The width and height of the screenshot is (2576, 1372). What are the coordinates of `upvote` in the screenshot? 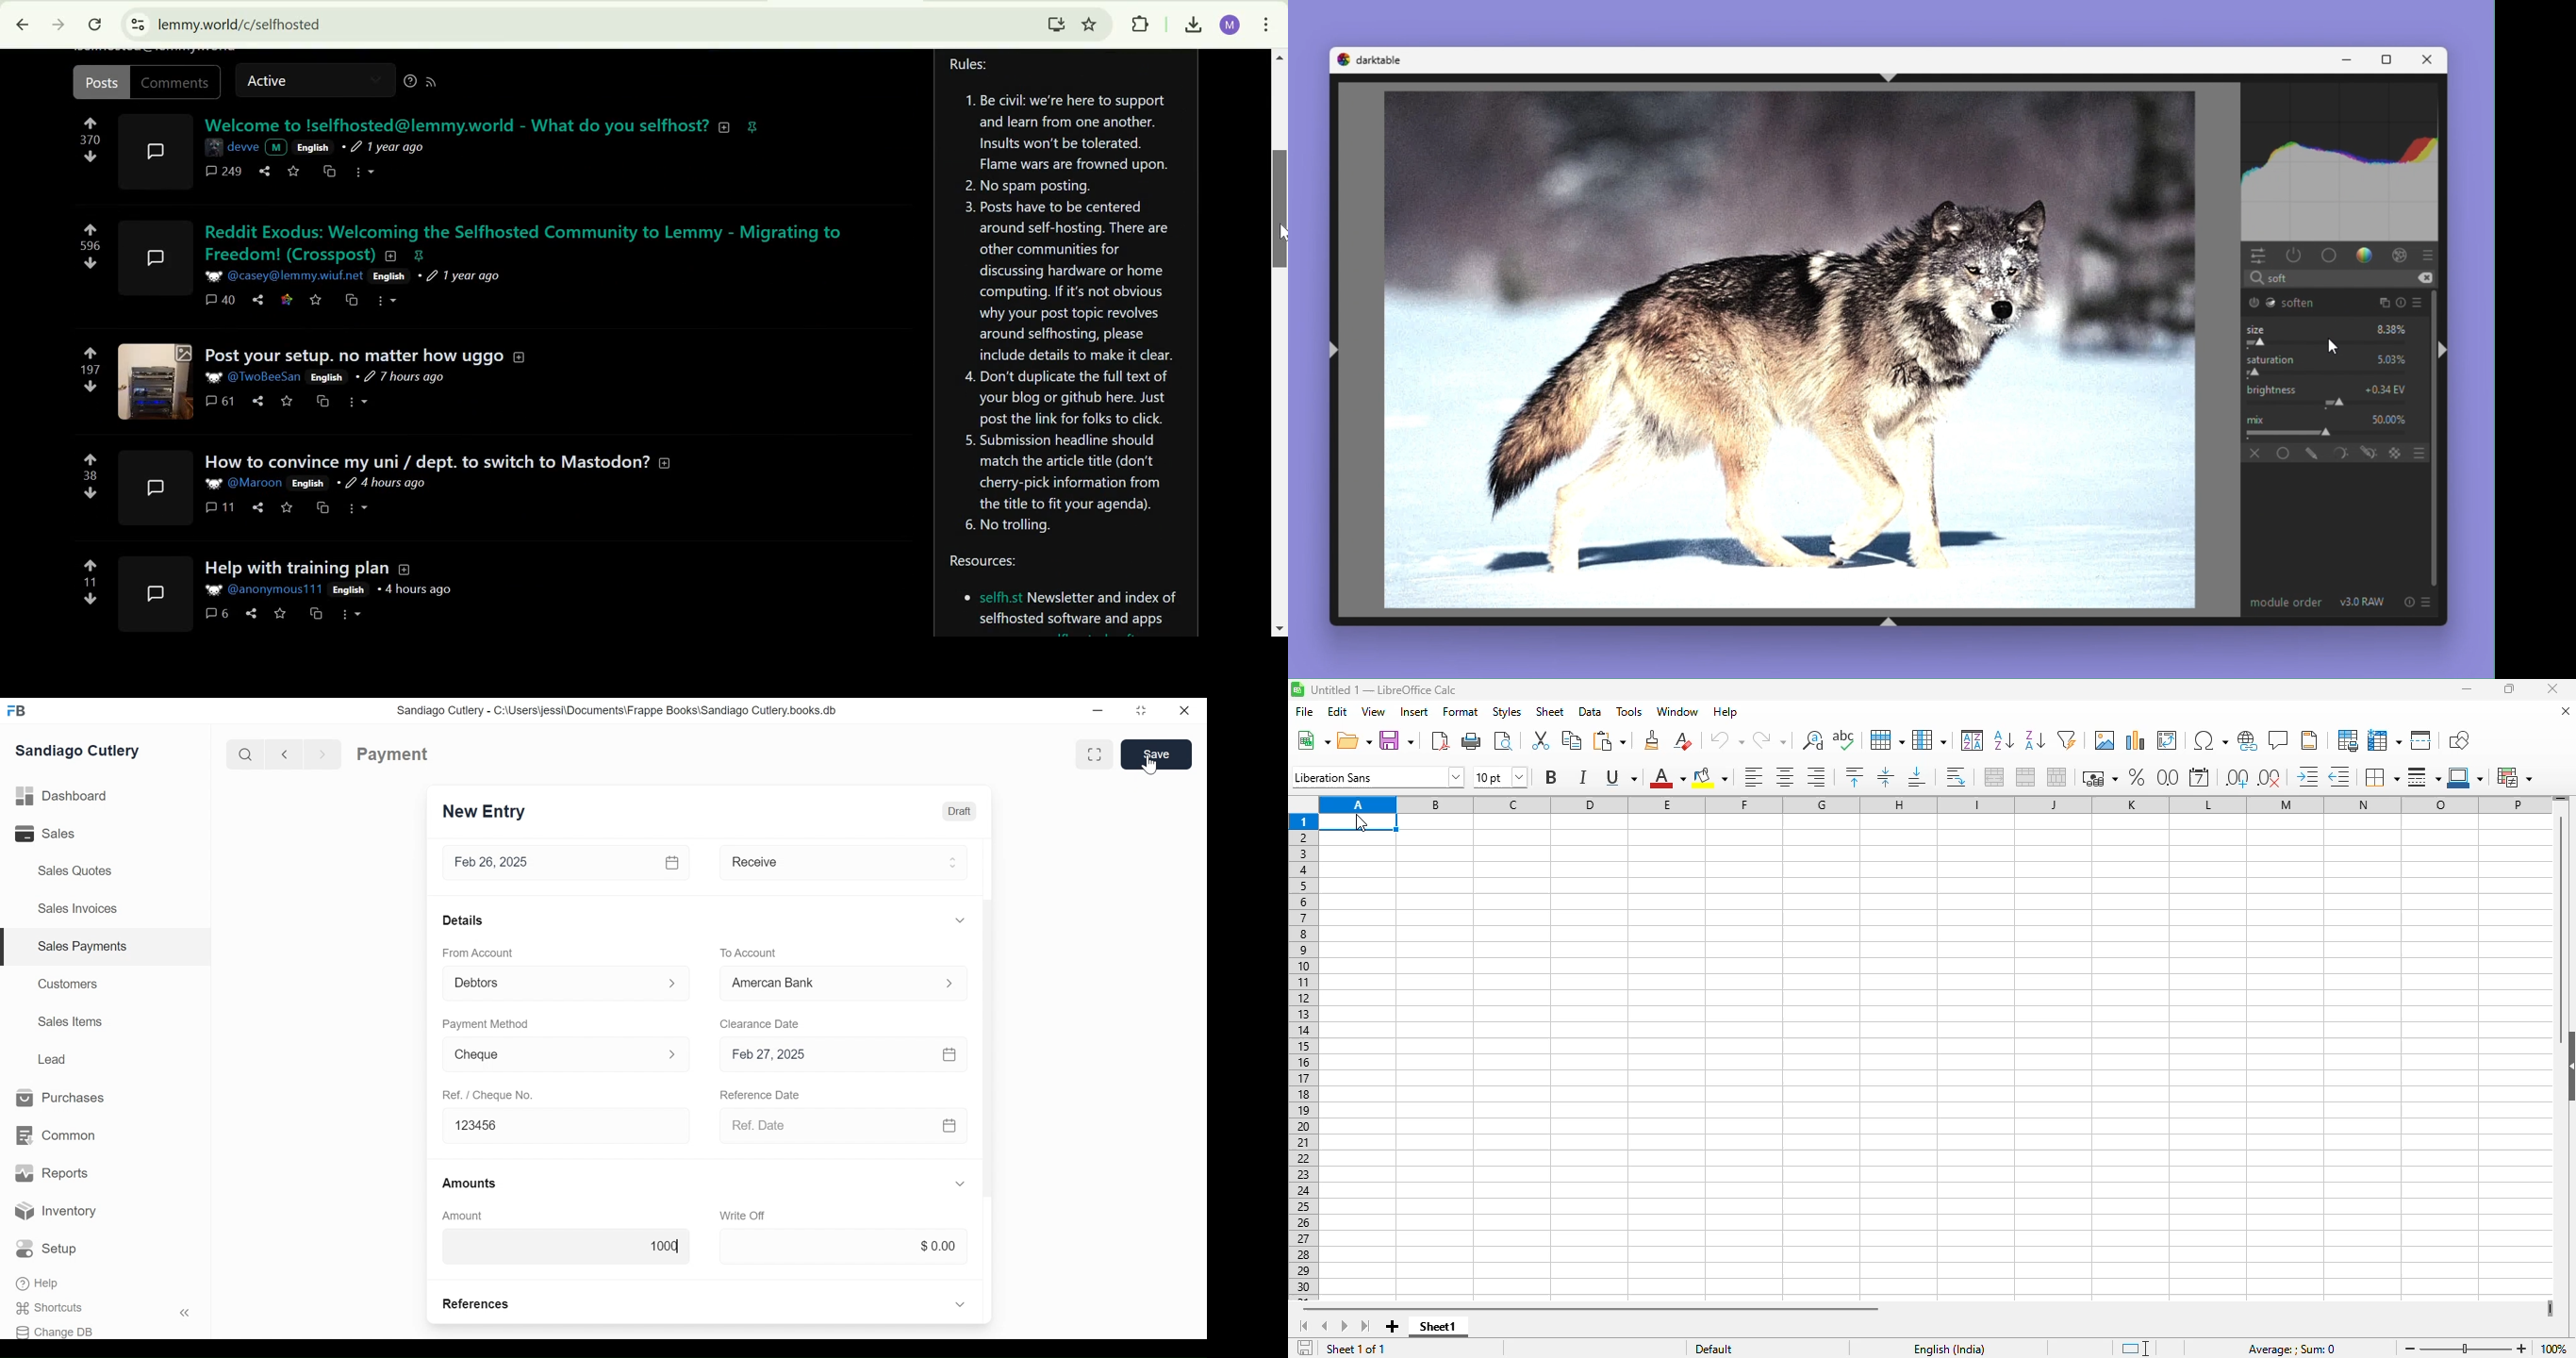 It's located at (91, 460).